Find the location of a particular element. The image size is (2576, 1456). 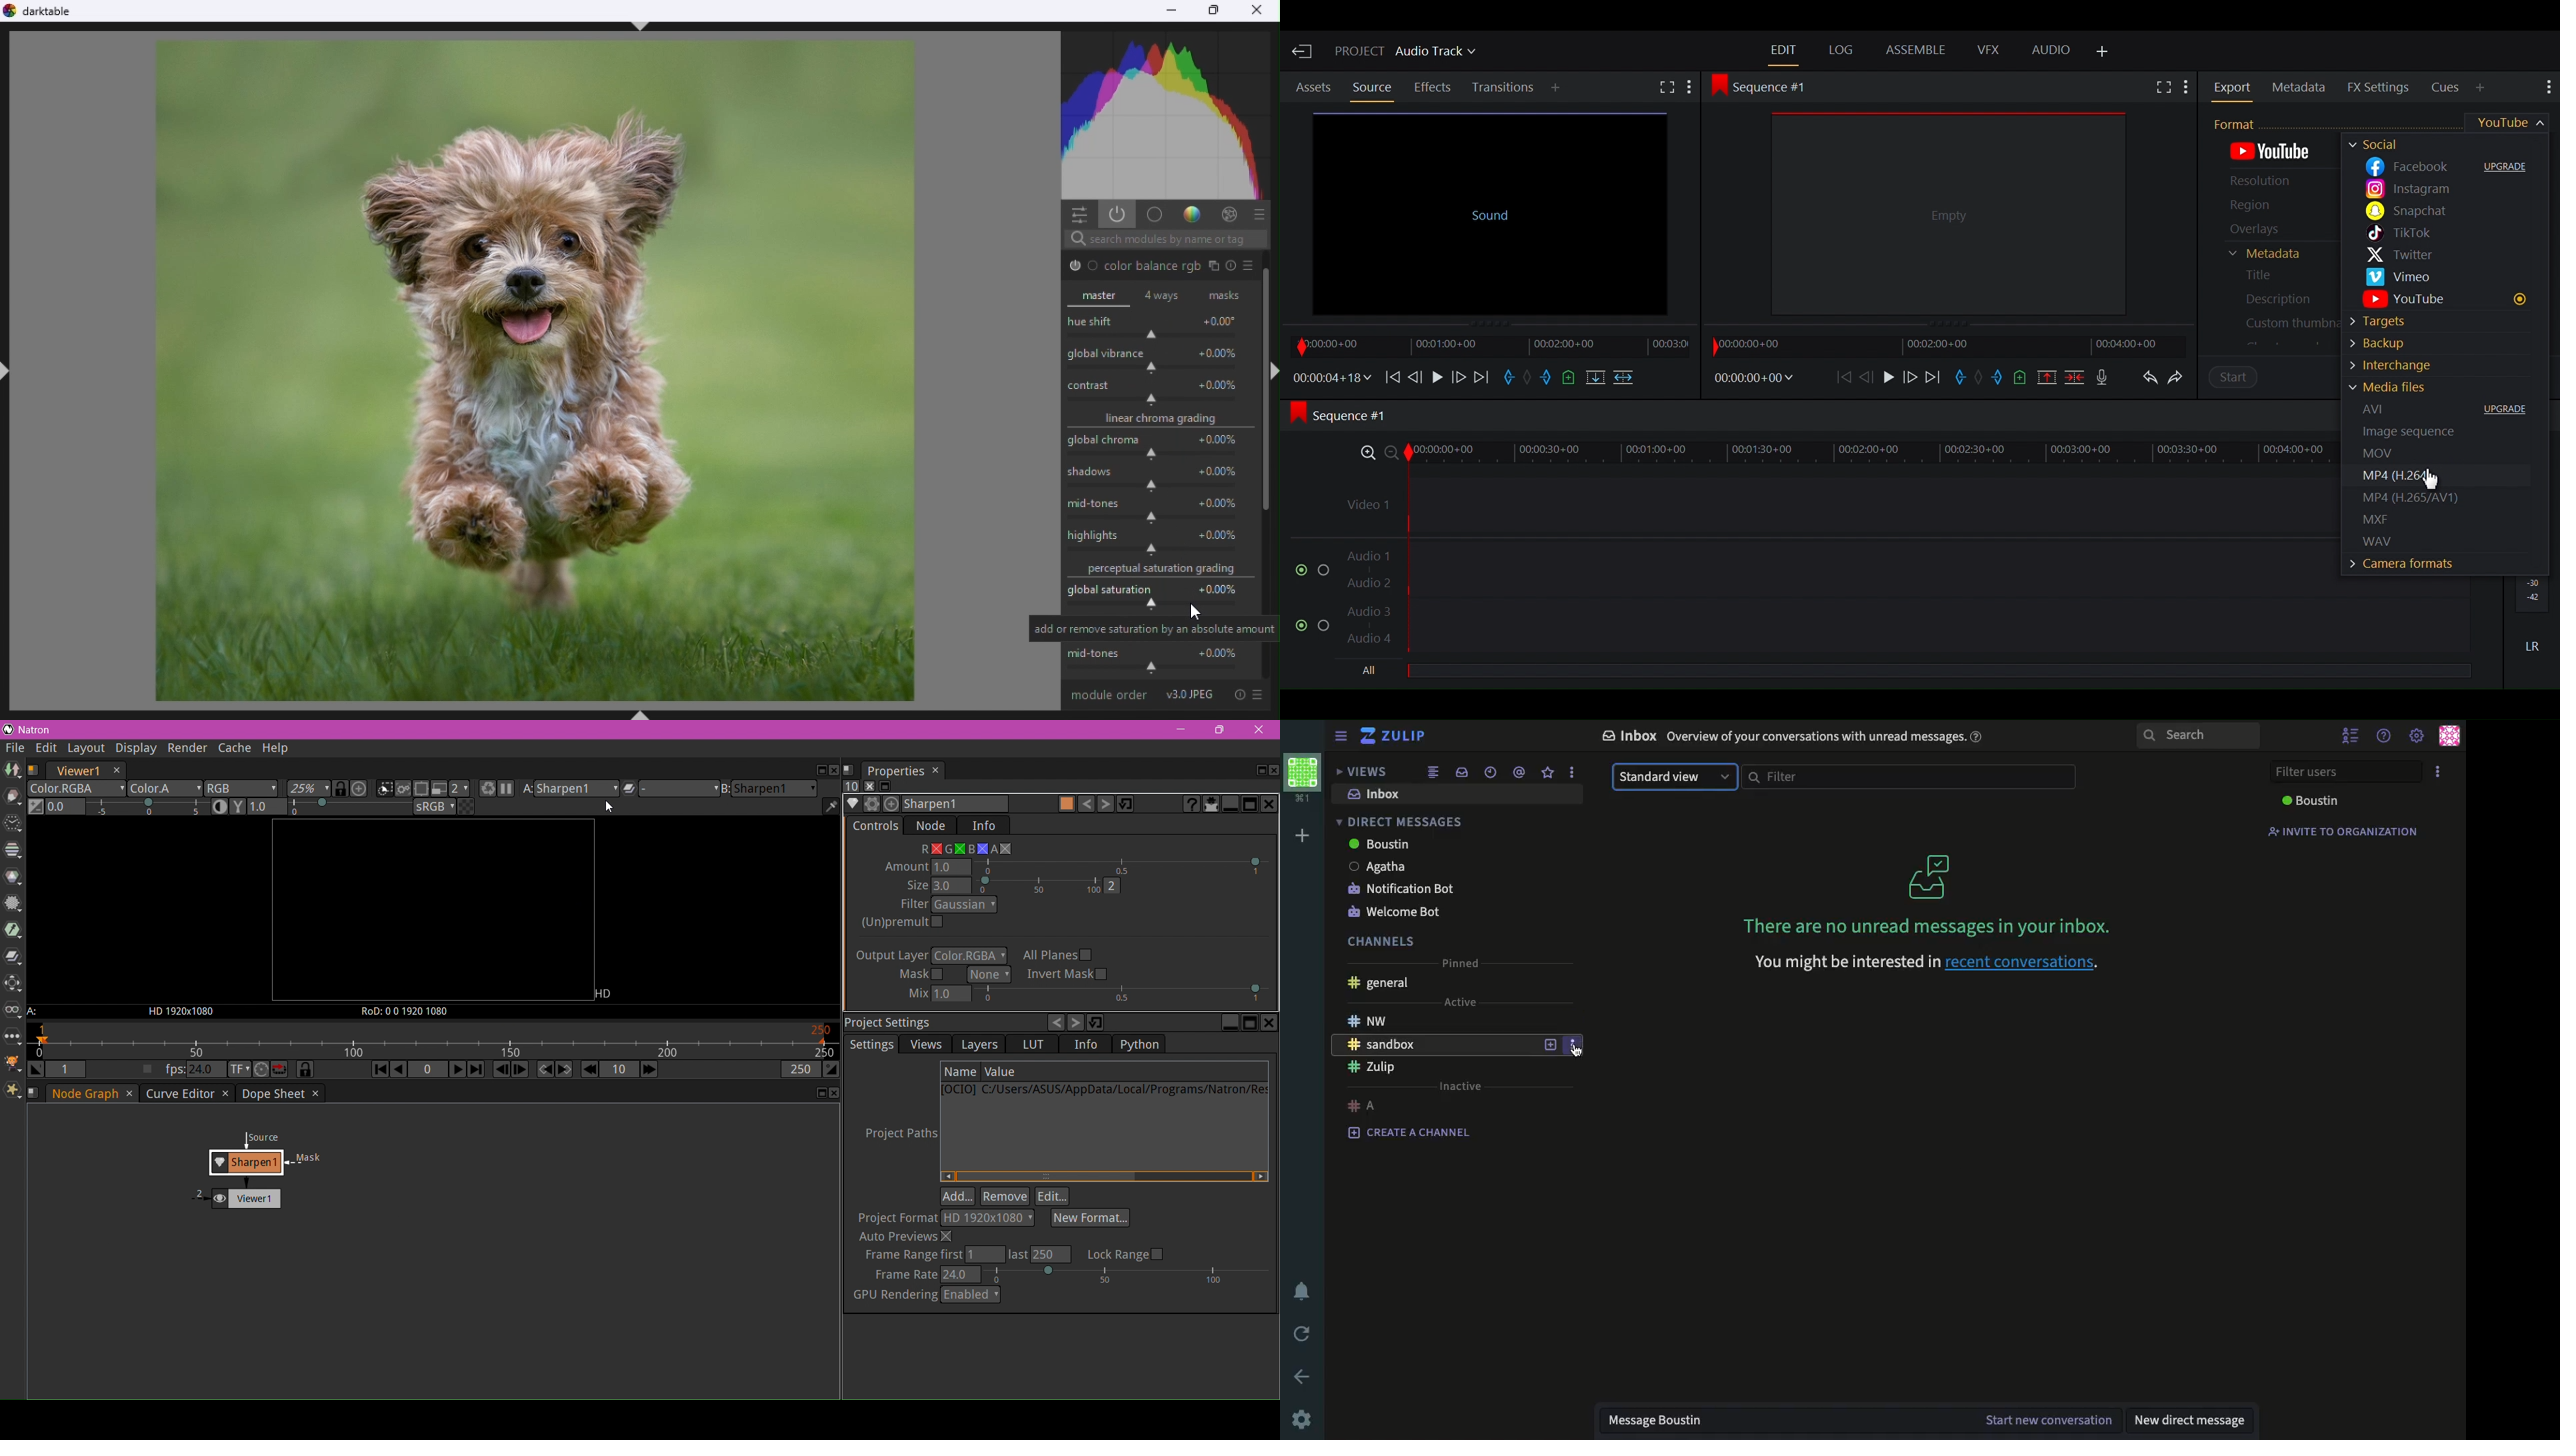

presets is located at coordinates (1261, 214).